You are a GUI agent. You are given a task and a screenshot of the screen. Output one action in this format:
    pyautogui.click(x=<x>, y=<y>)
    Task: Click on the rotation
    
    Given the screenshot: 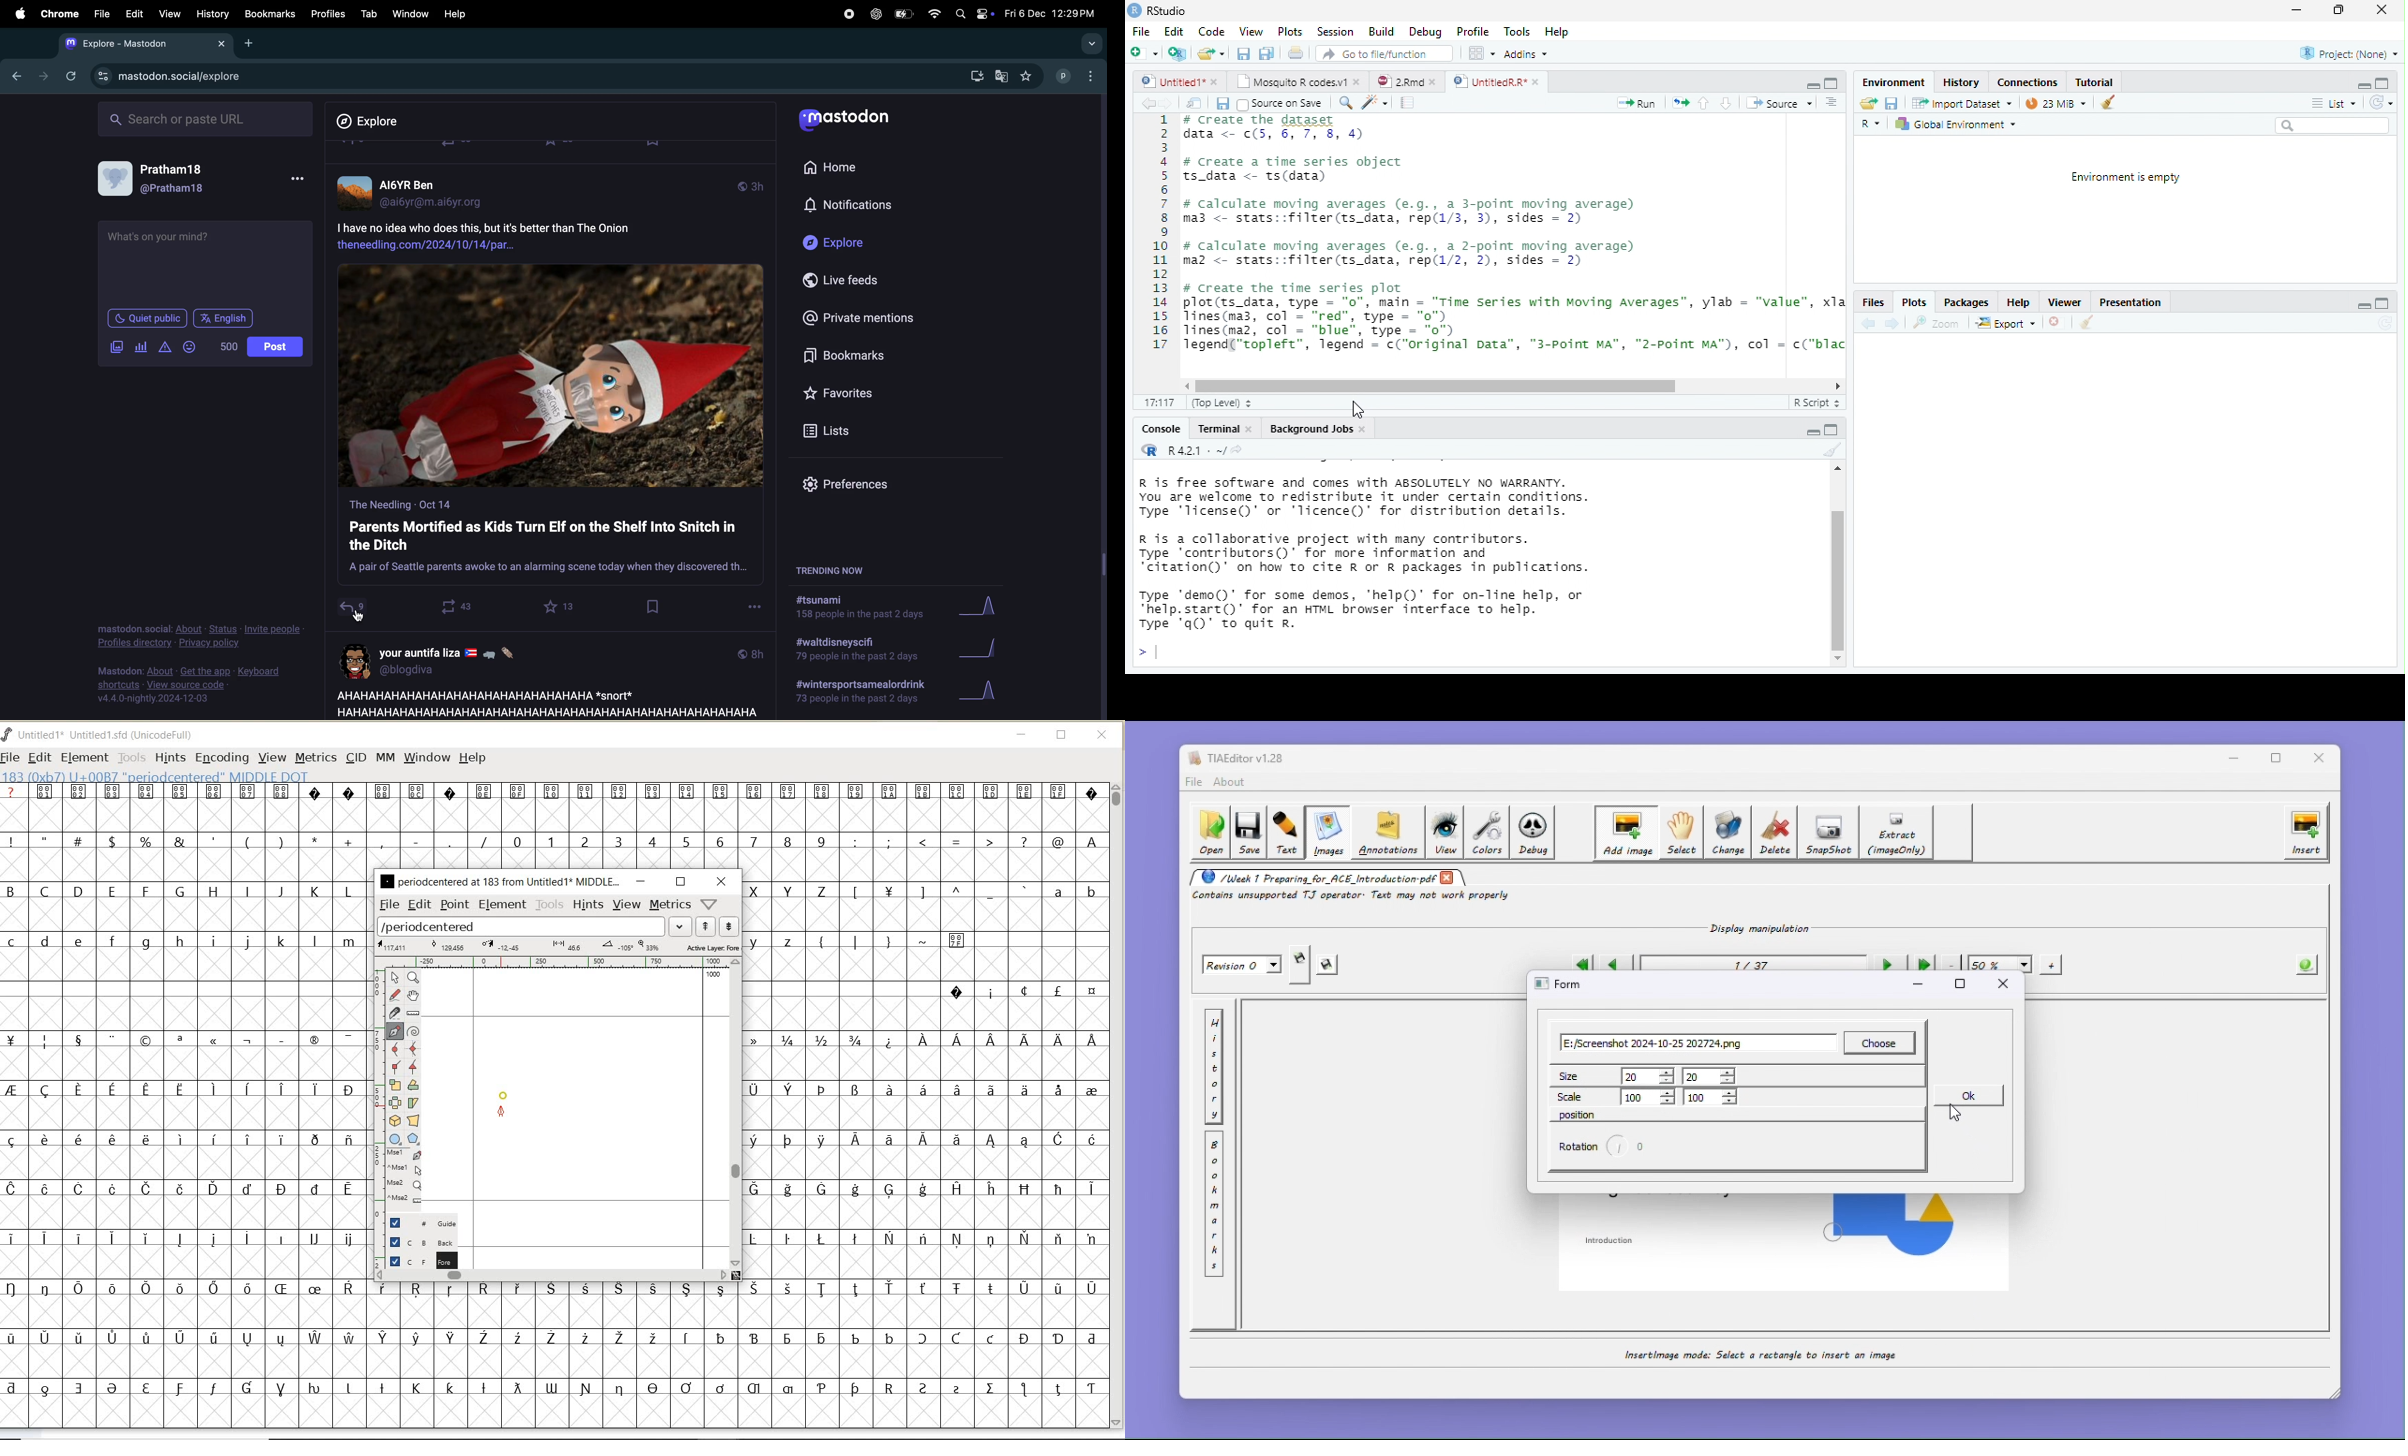 What is the action you would take?
    pyautogui.click(x=1578, y=1147)
    